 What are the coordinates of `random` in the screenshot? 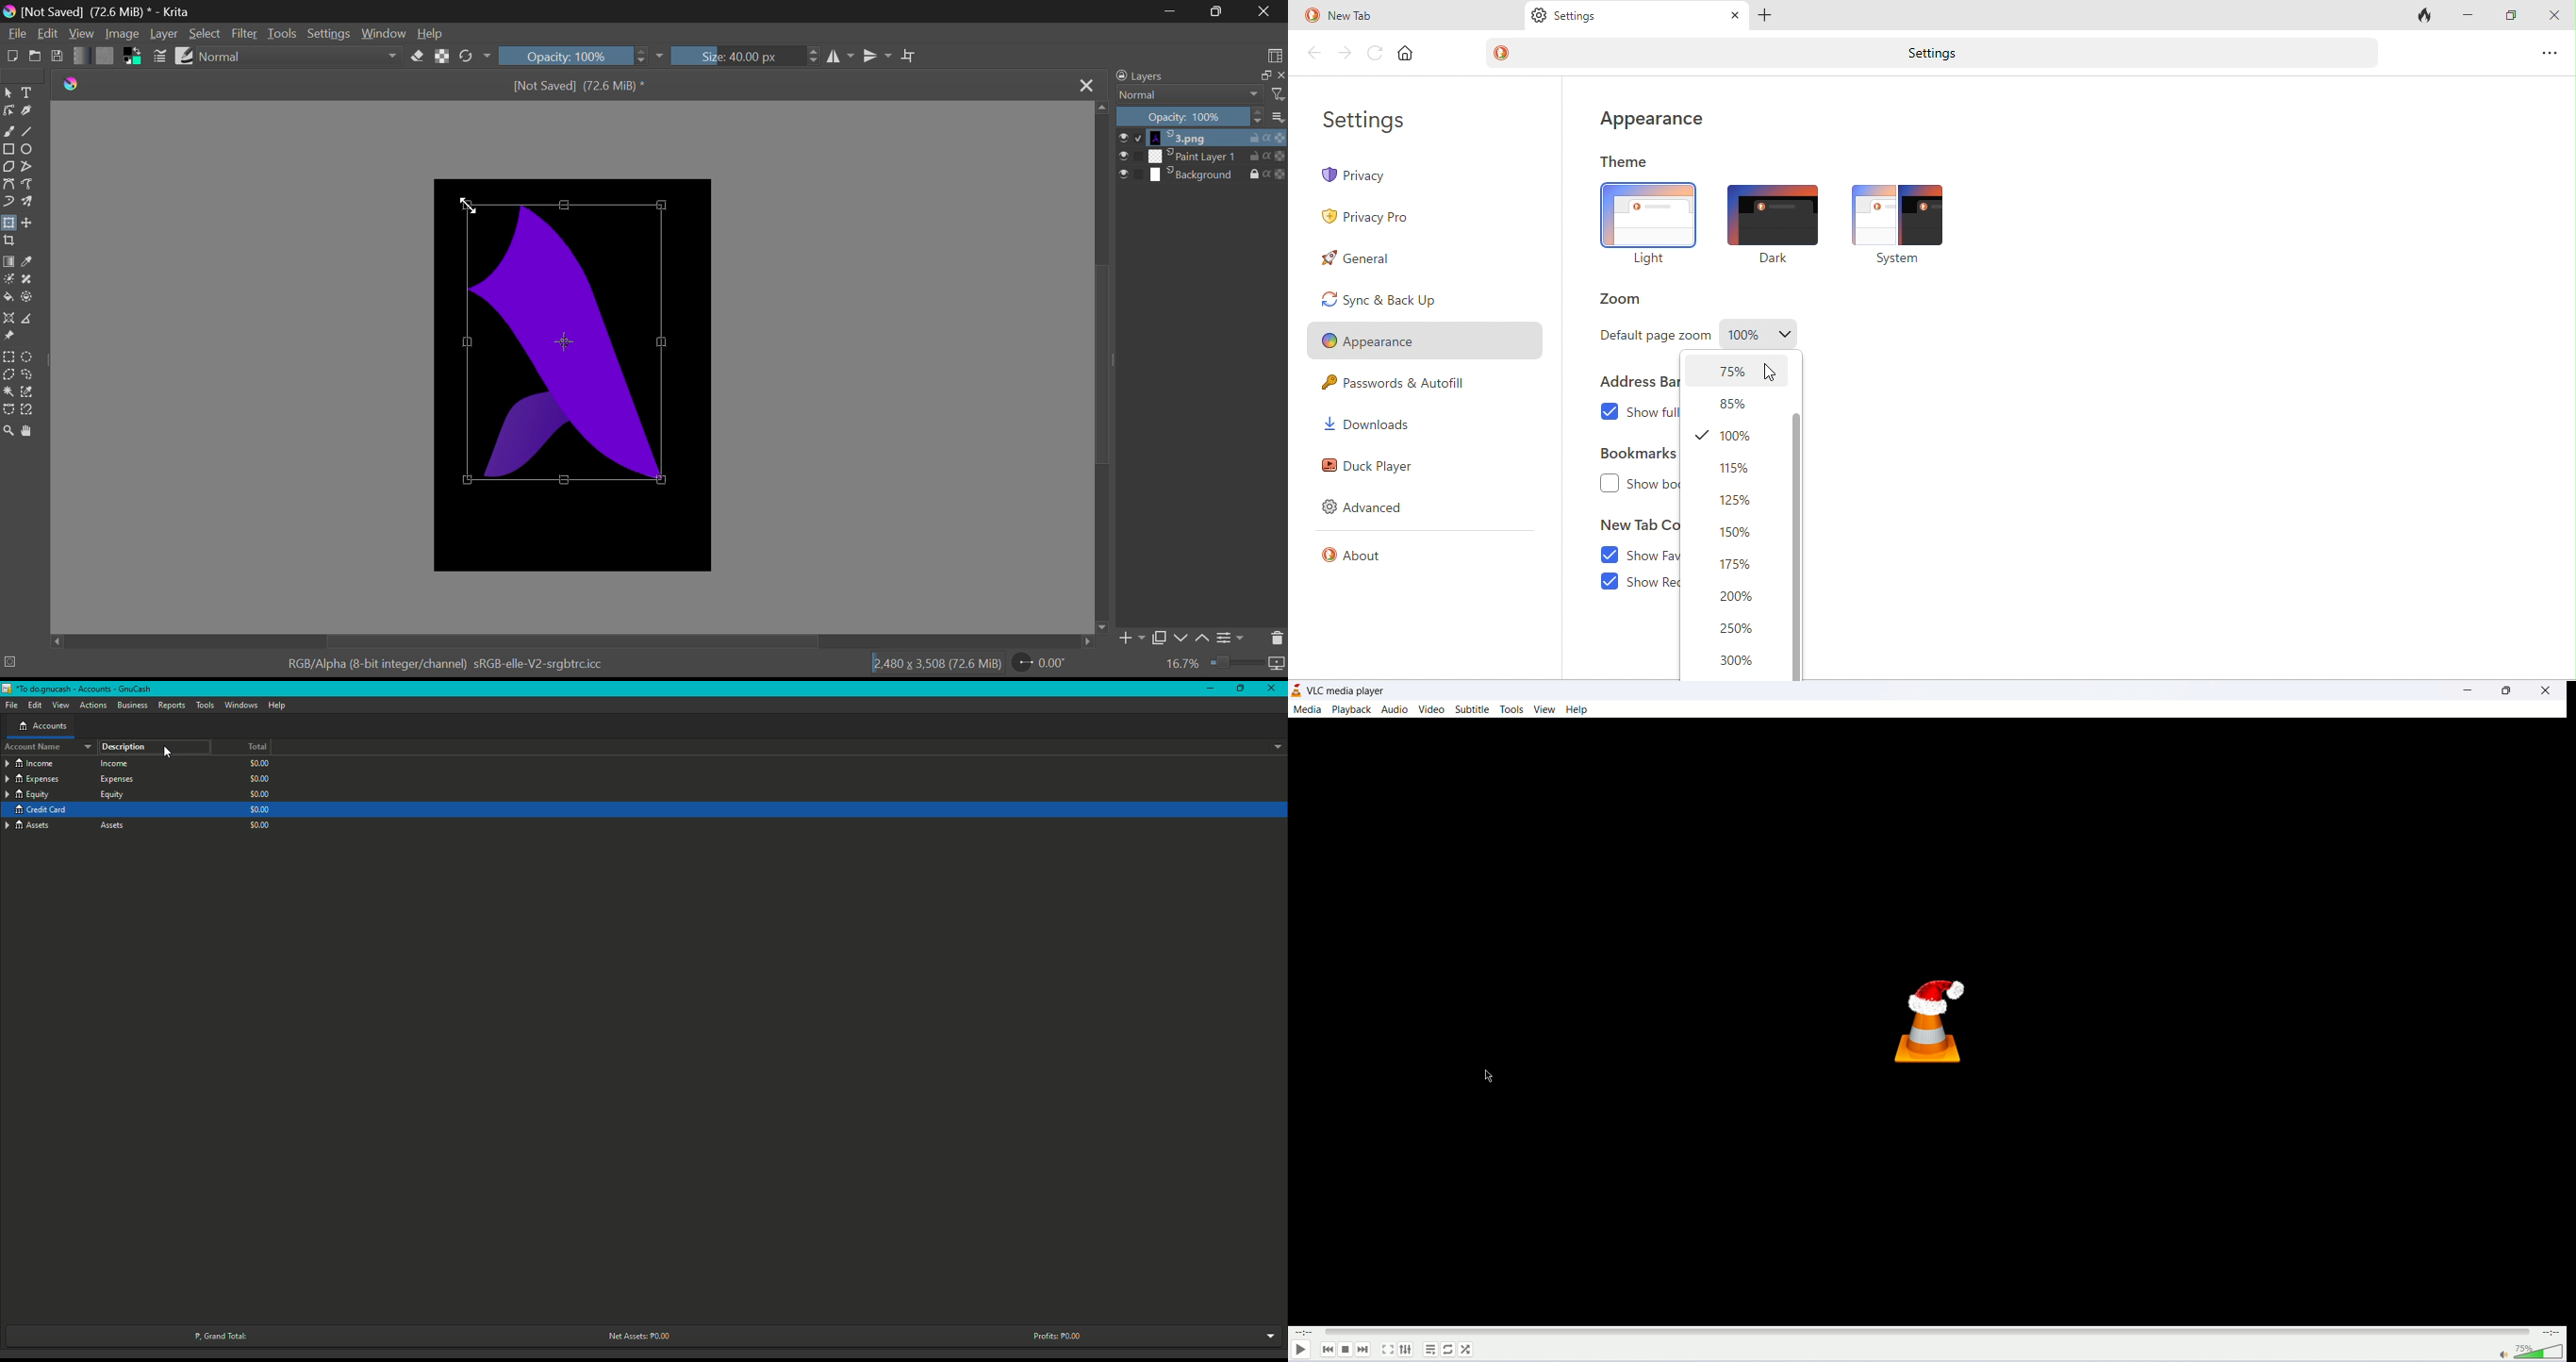 It's located at (1466, 1349).